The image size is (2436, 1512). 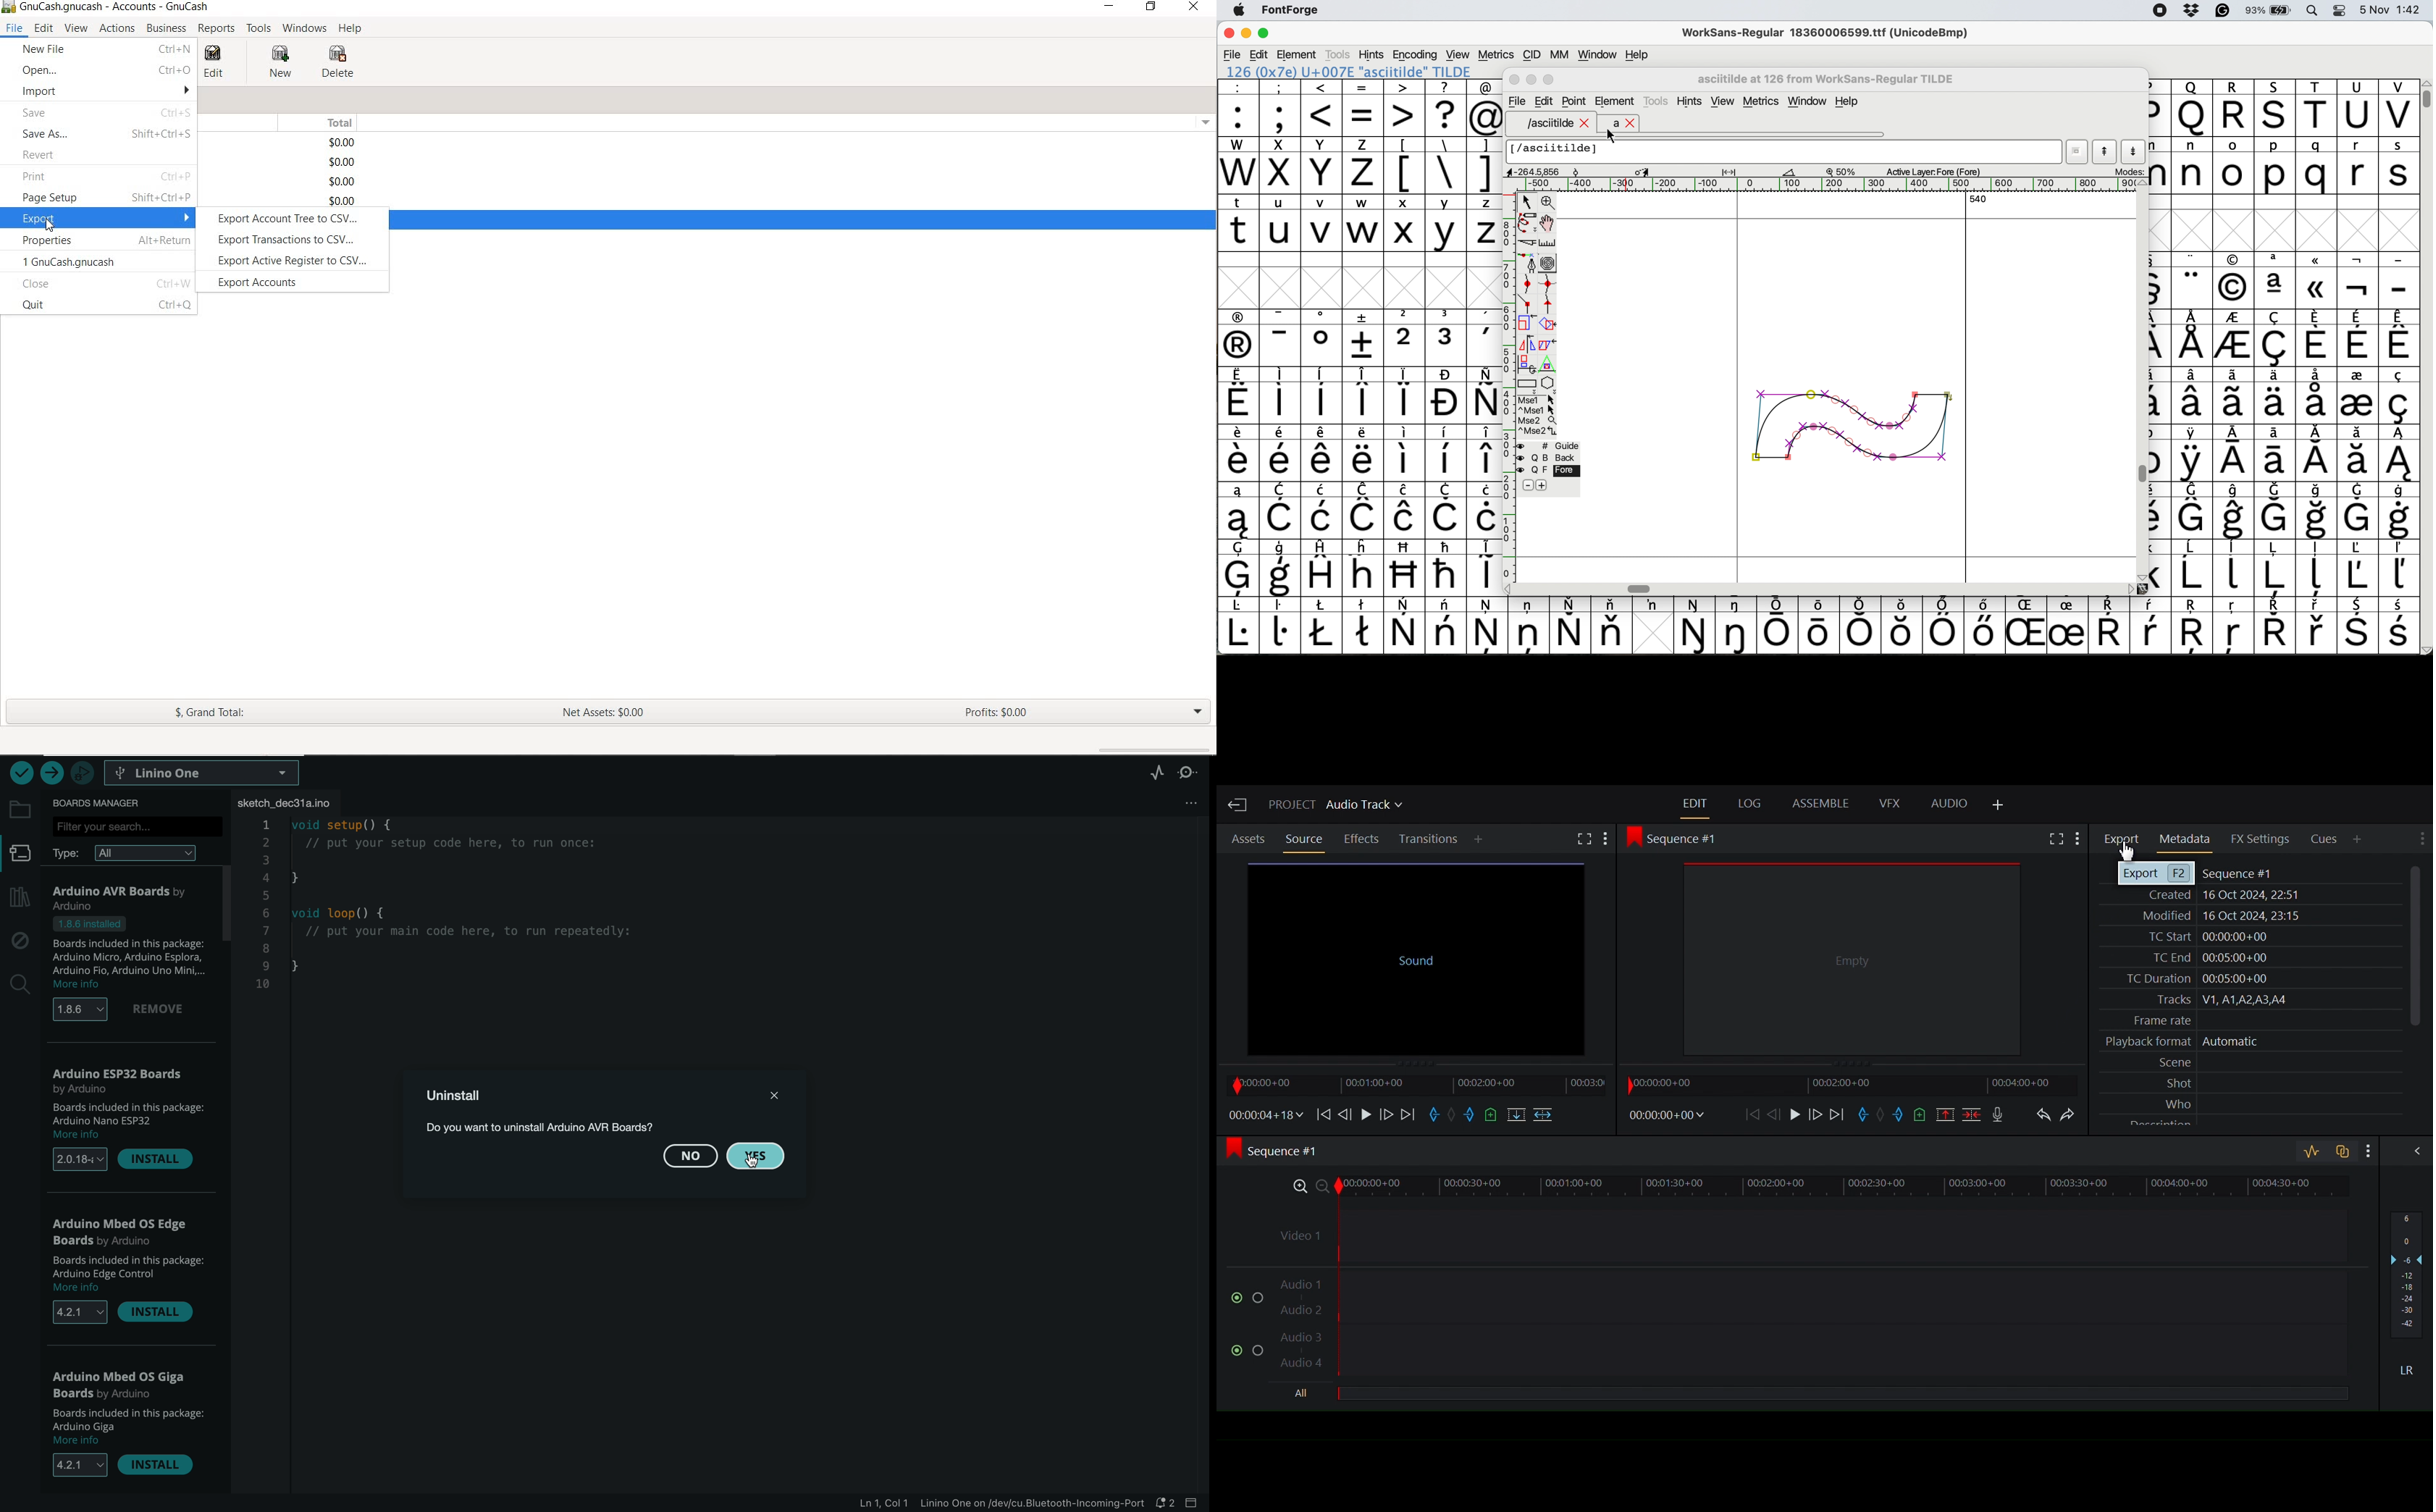 What do you see at coordinates (2425, 95) in the screenshot?
I see `vertical scroll bar` at bounding box center [2425, 95].